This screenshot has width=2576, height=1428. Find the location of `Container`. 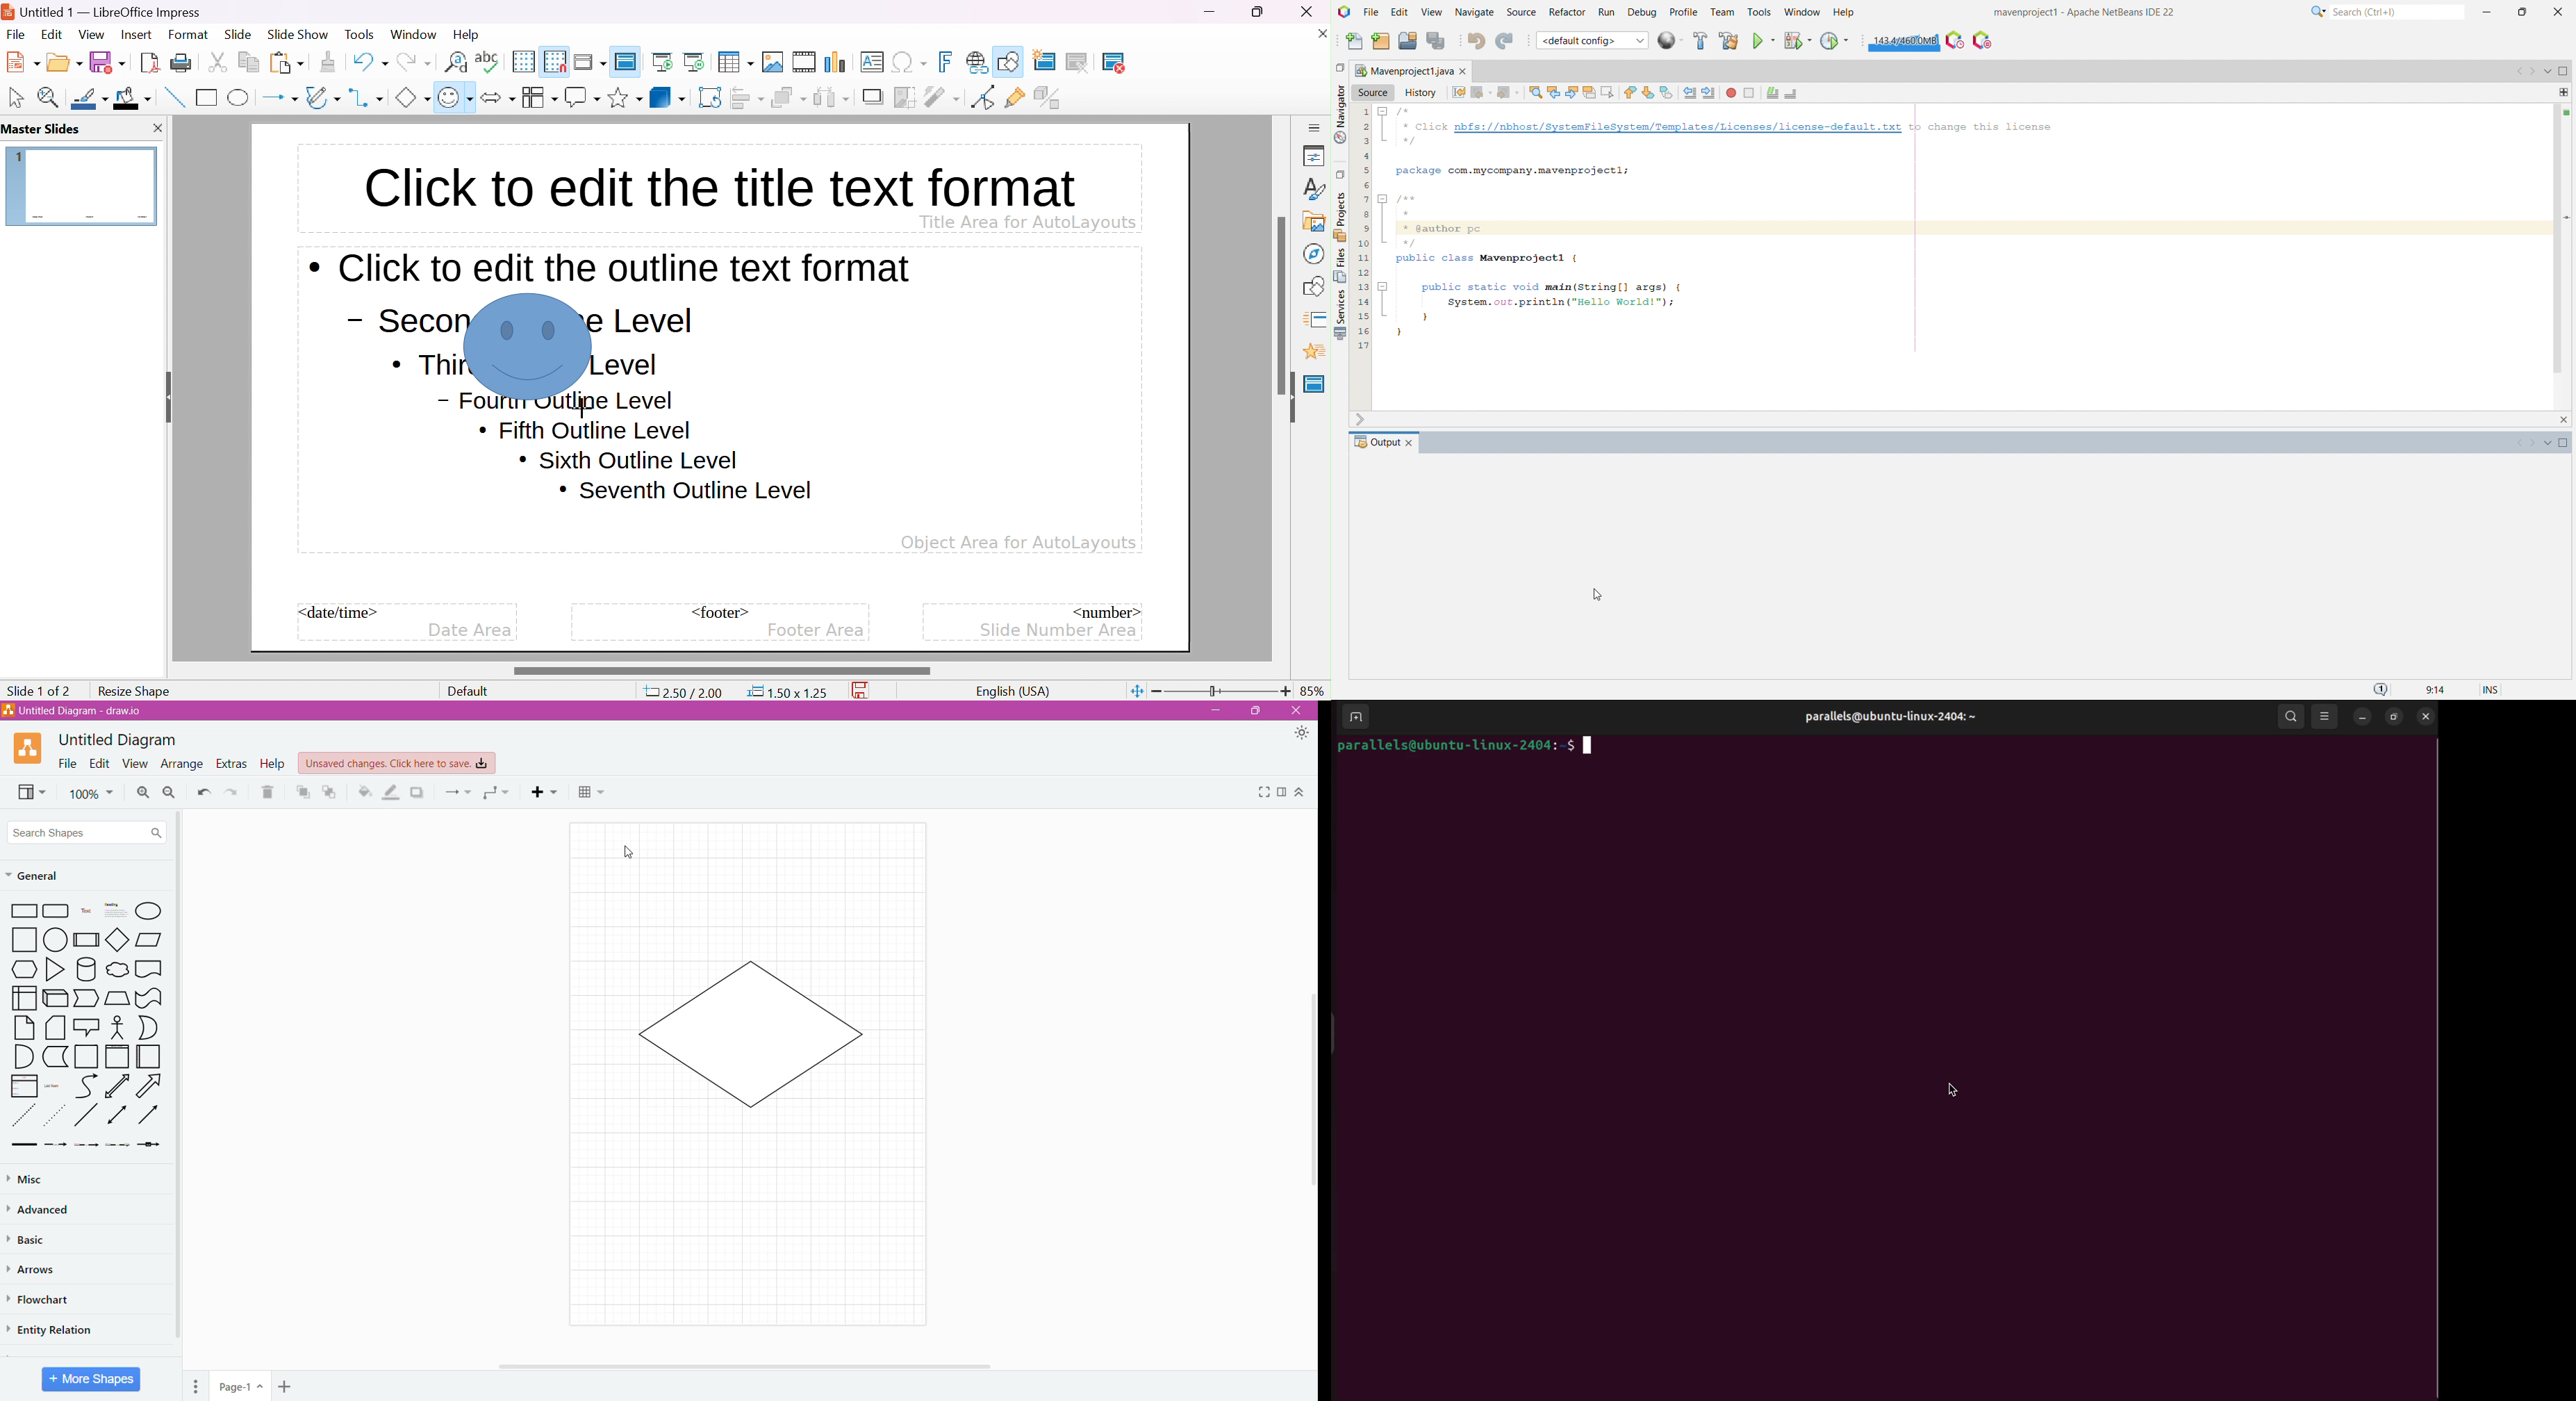

Container is located at coordinates (87, 1056).